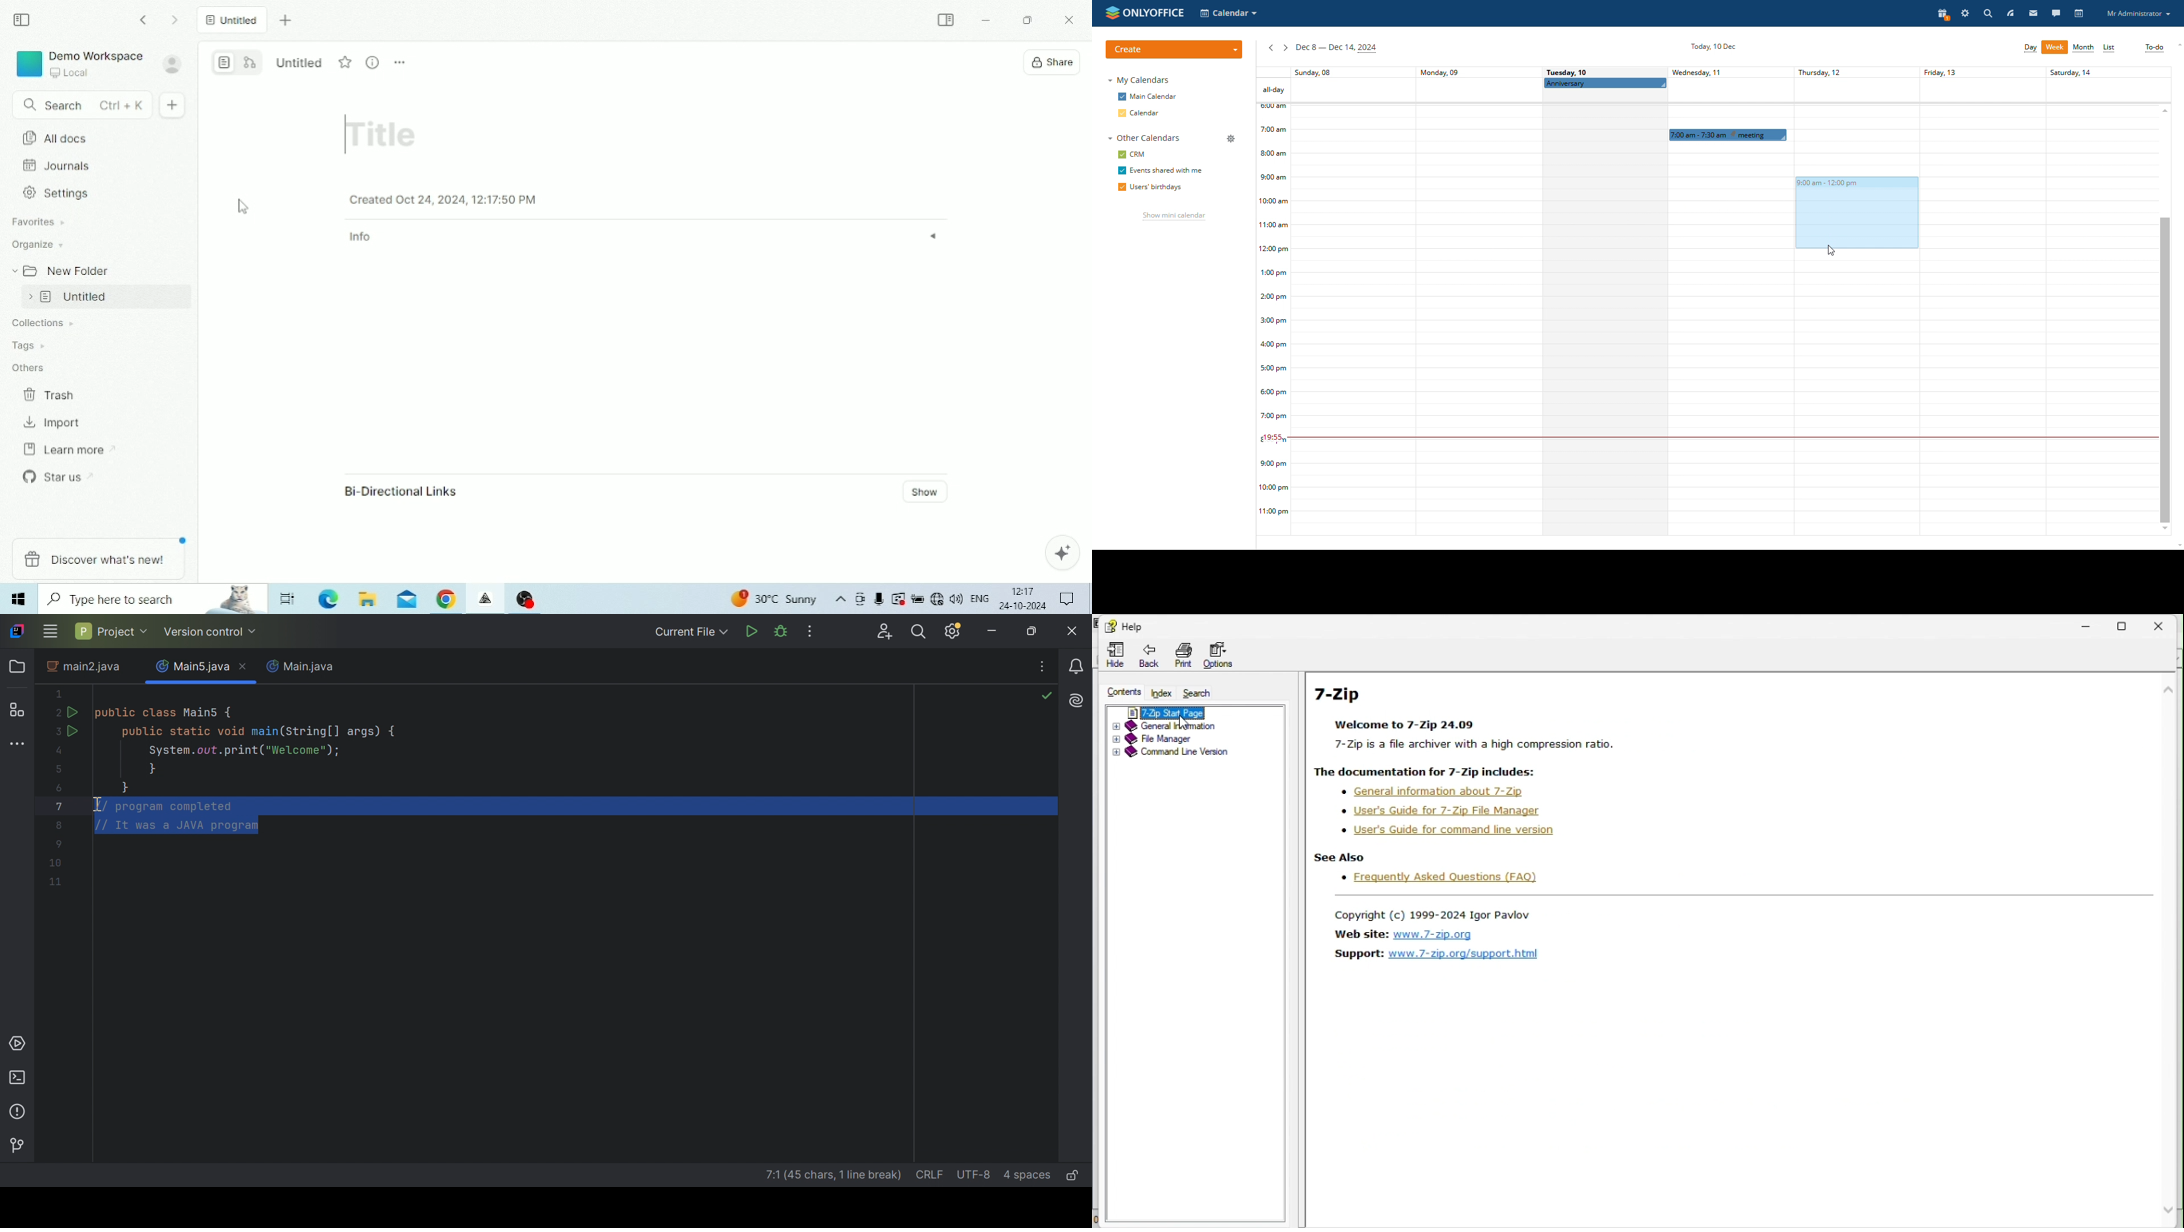 The width and height of the screenshot is (2184, 1232). What do you see at coordinates (19, 1111) in the screenshot?
I see `Problems` at bounding box center [19, 1111].